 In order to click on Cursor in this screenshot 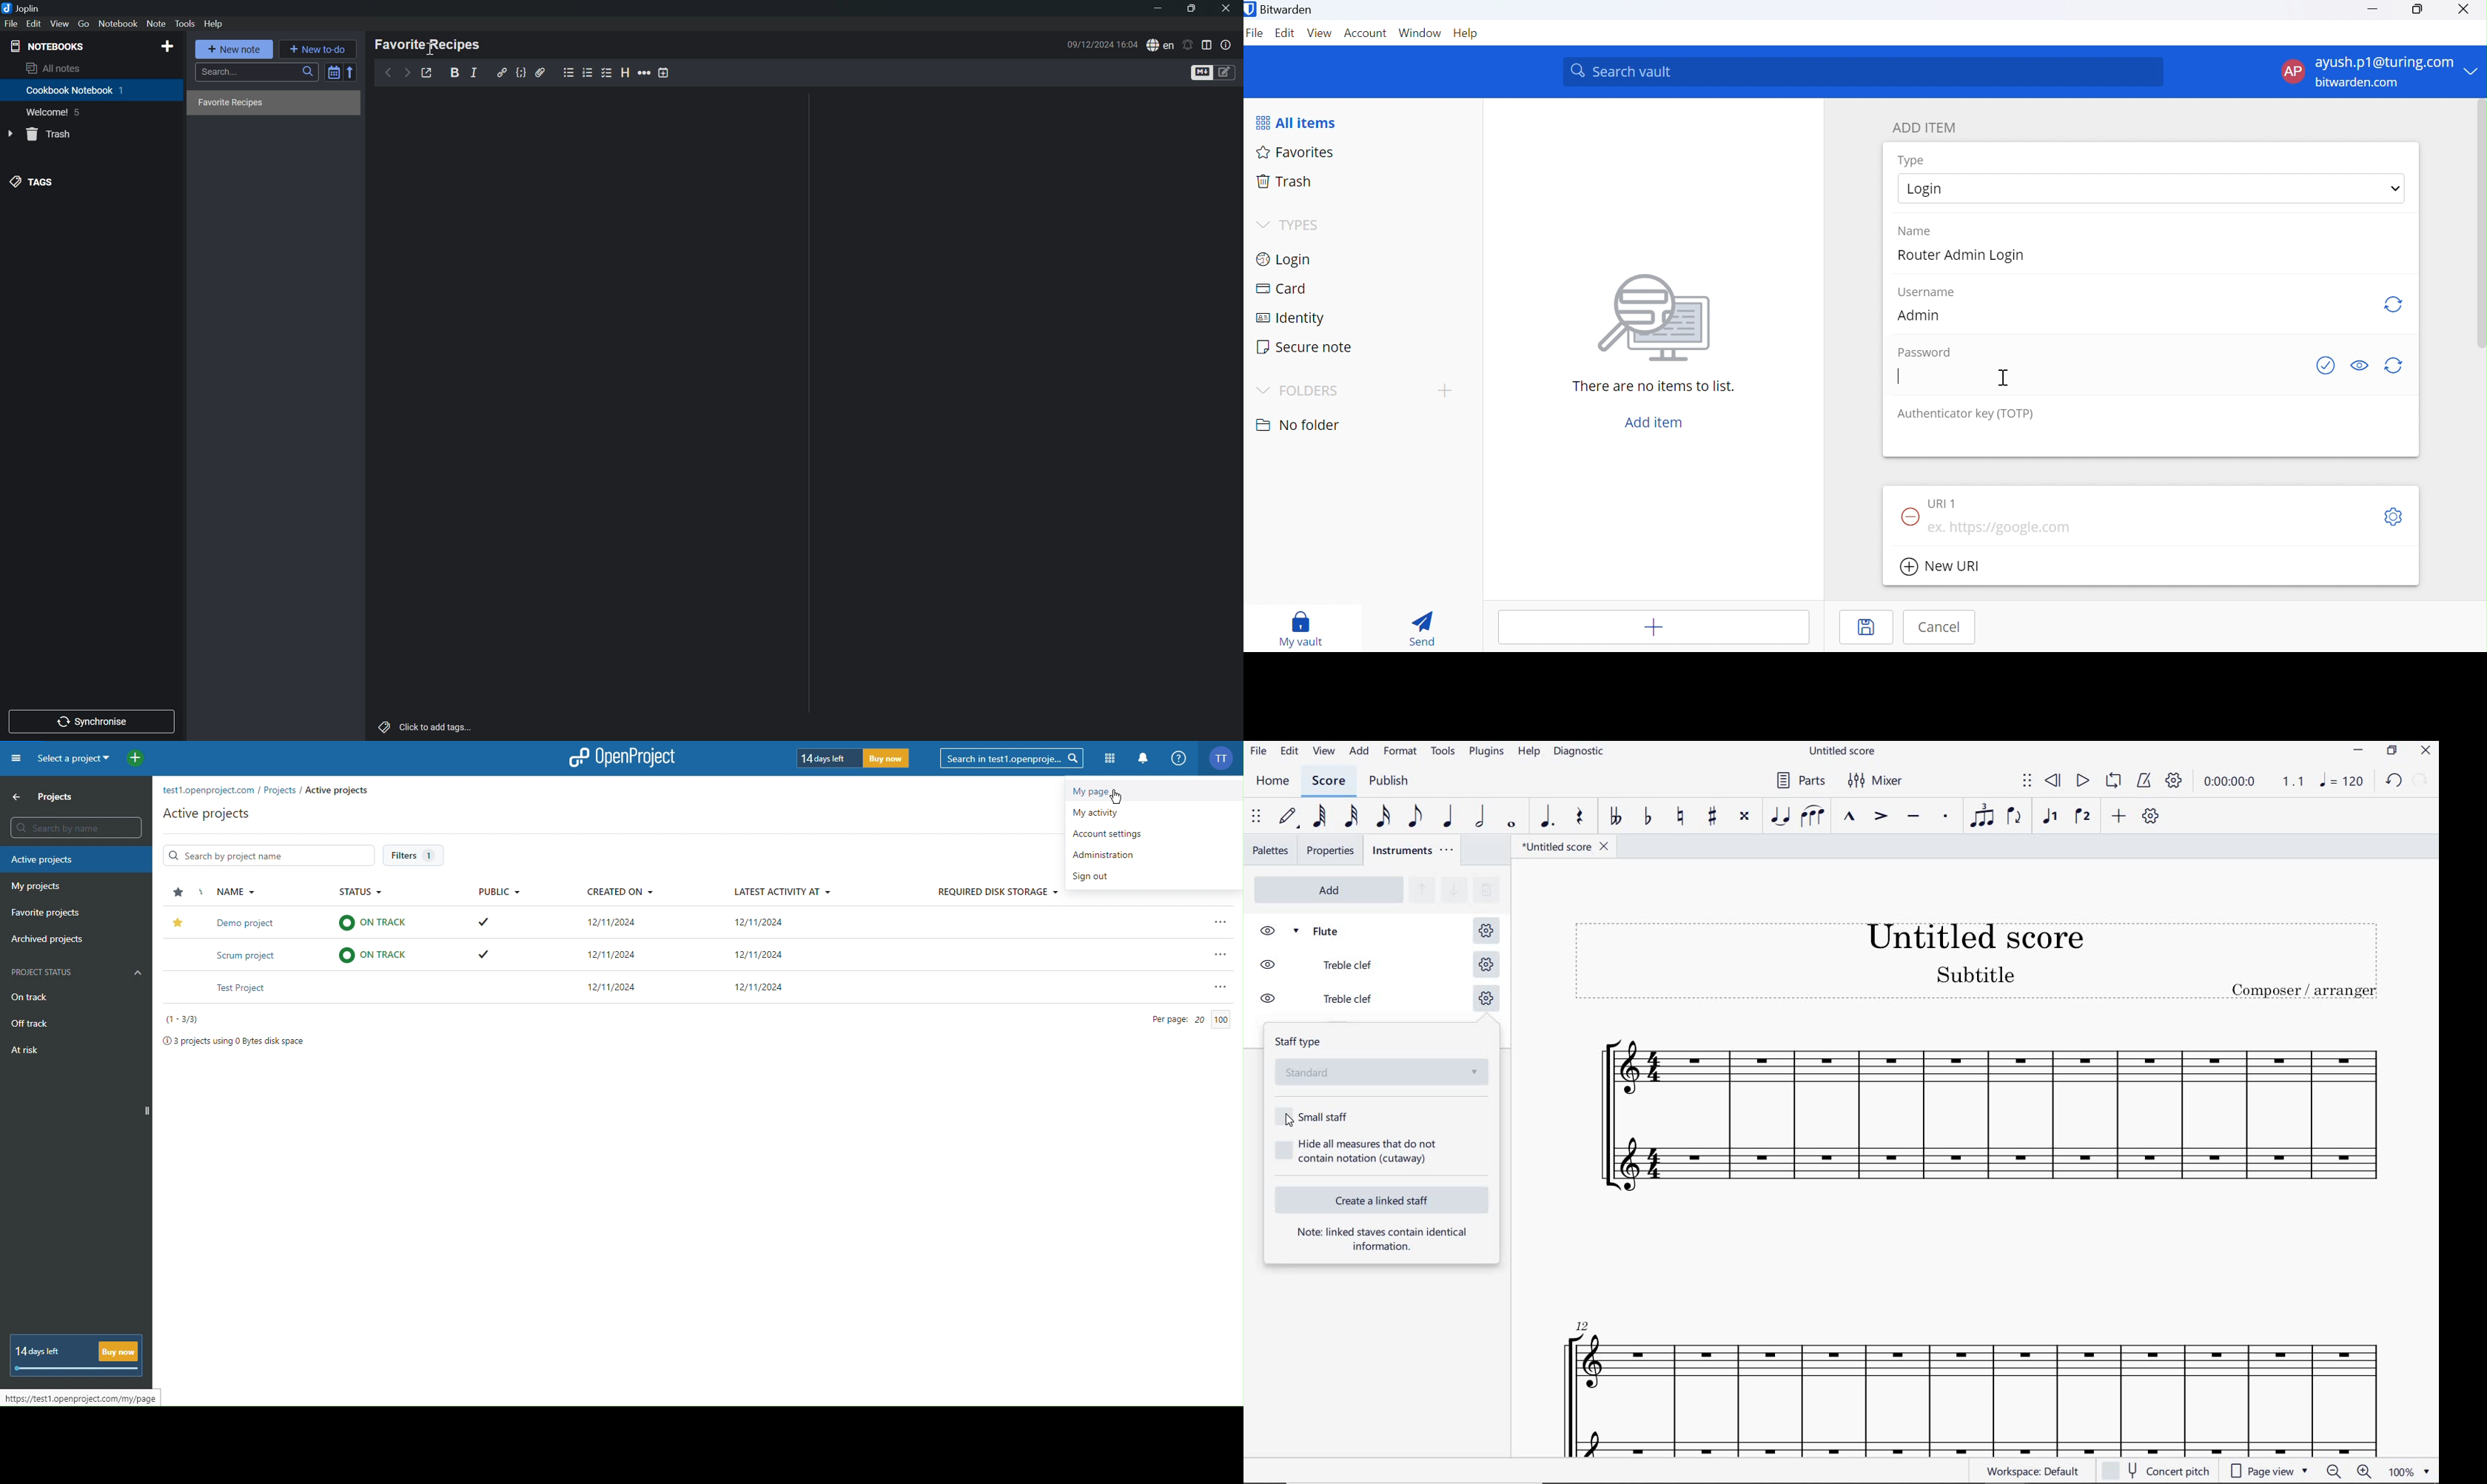, I will do `click(2005, 376)`.